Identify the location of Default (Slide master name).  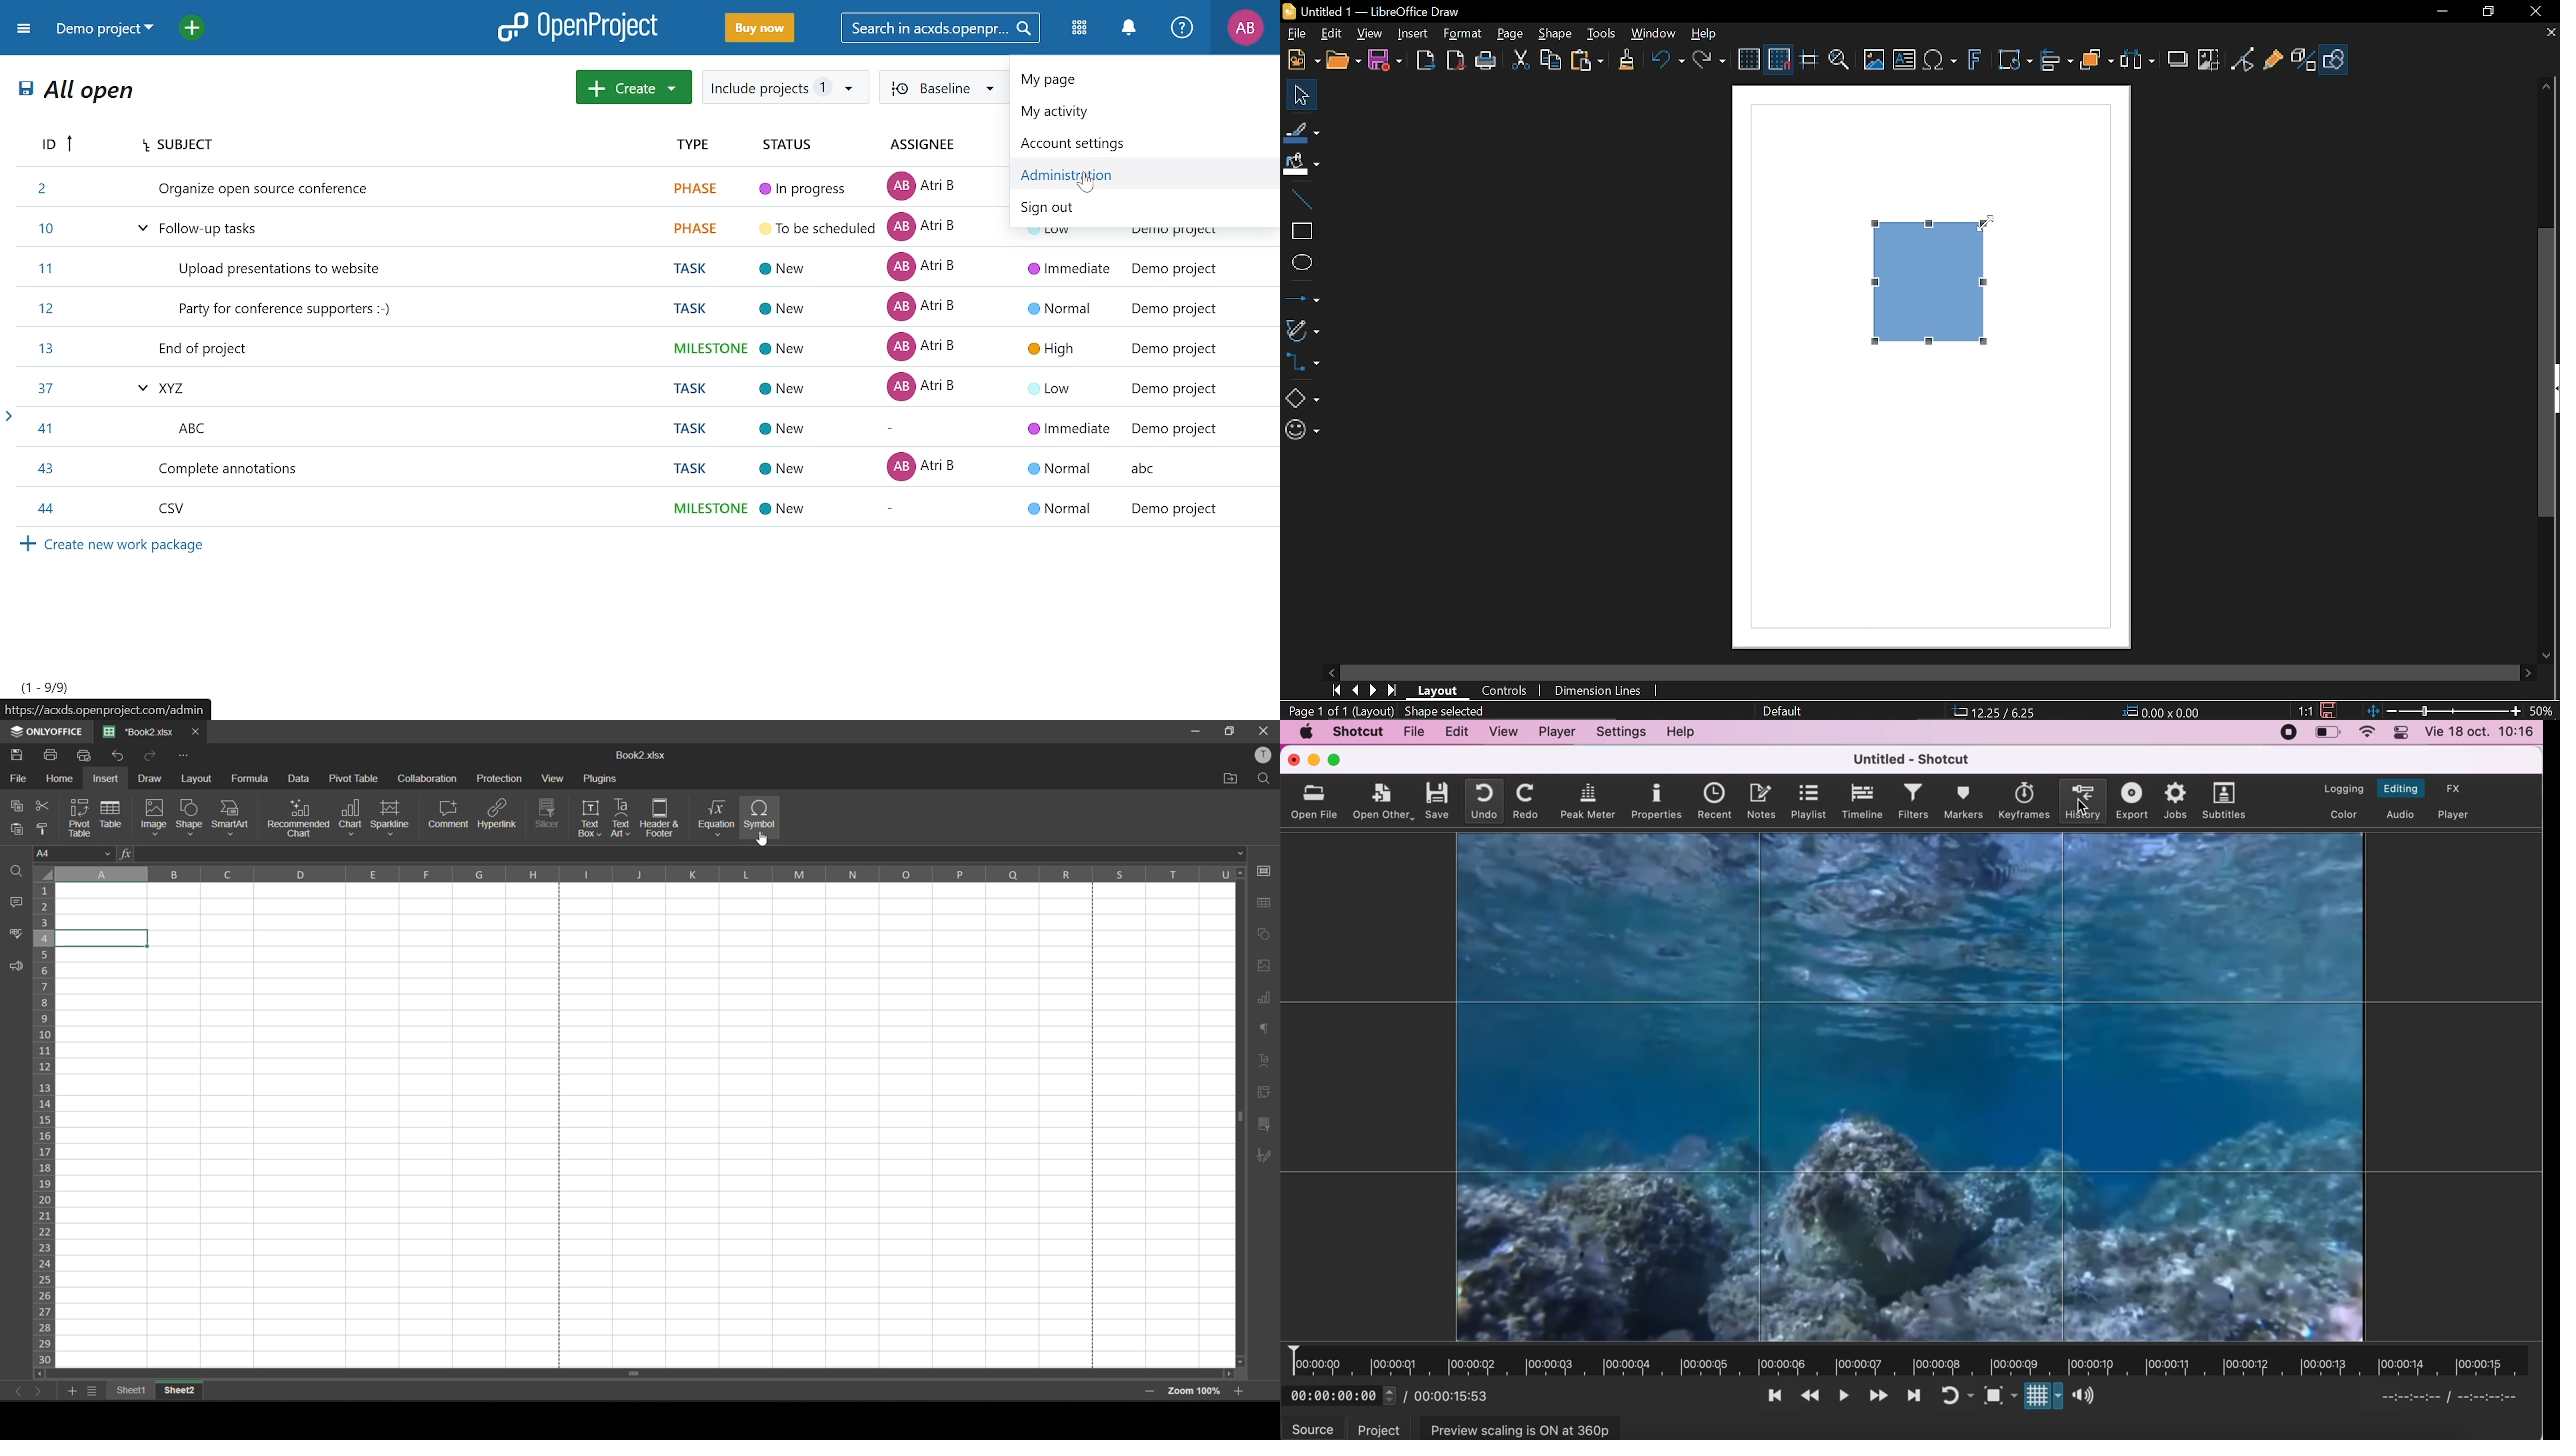
(1784, 712).